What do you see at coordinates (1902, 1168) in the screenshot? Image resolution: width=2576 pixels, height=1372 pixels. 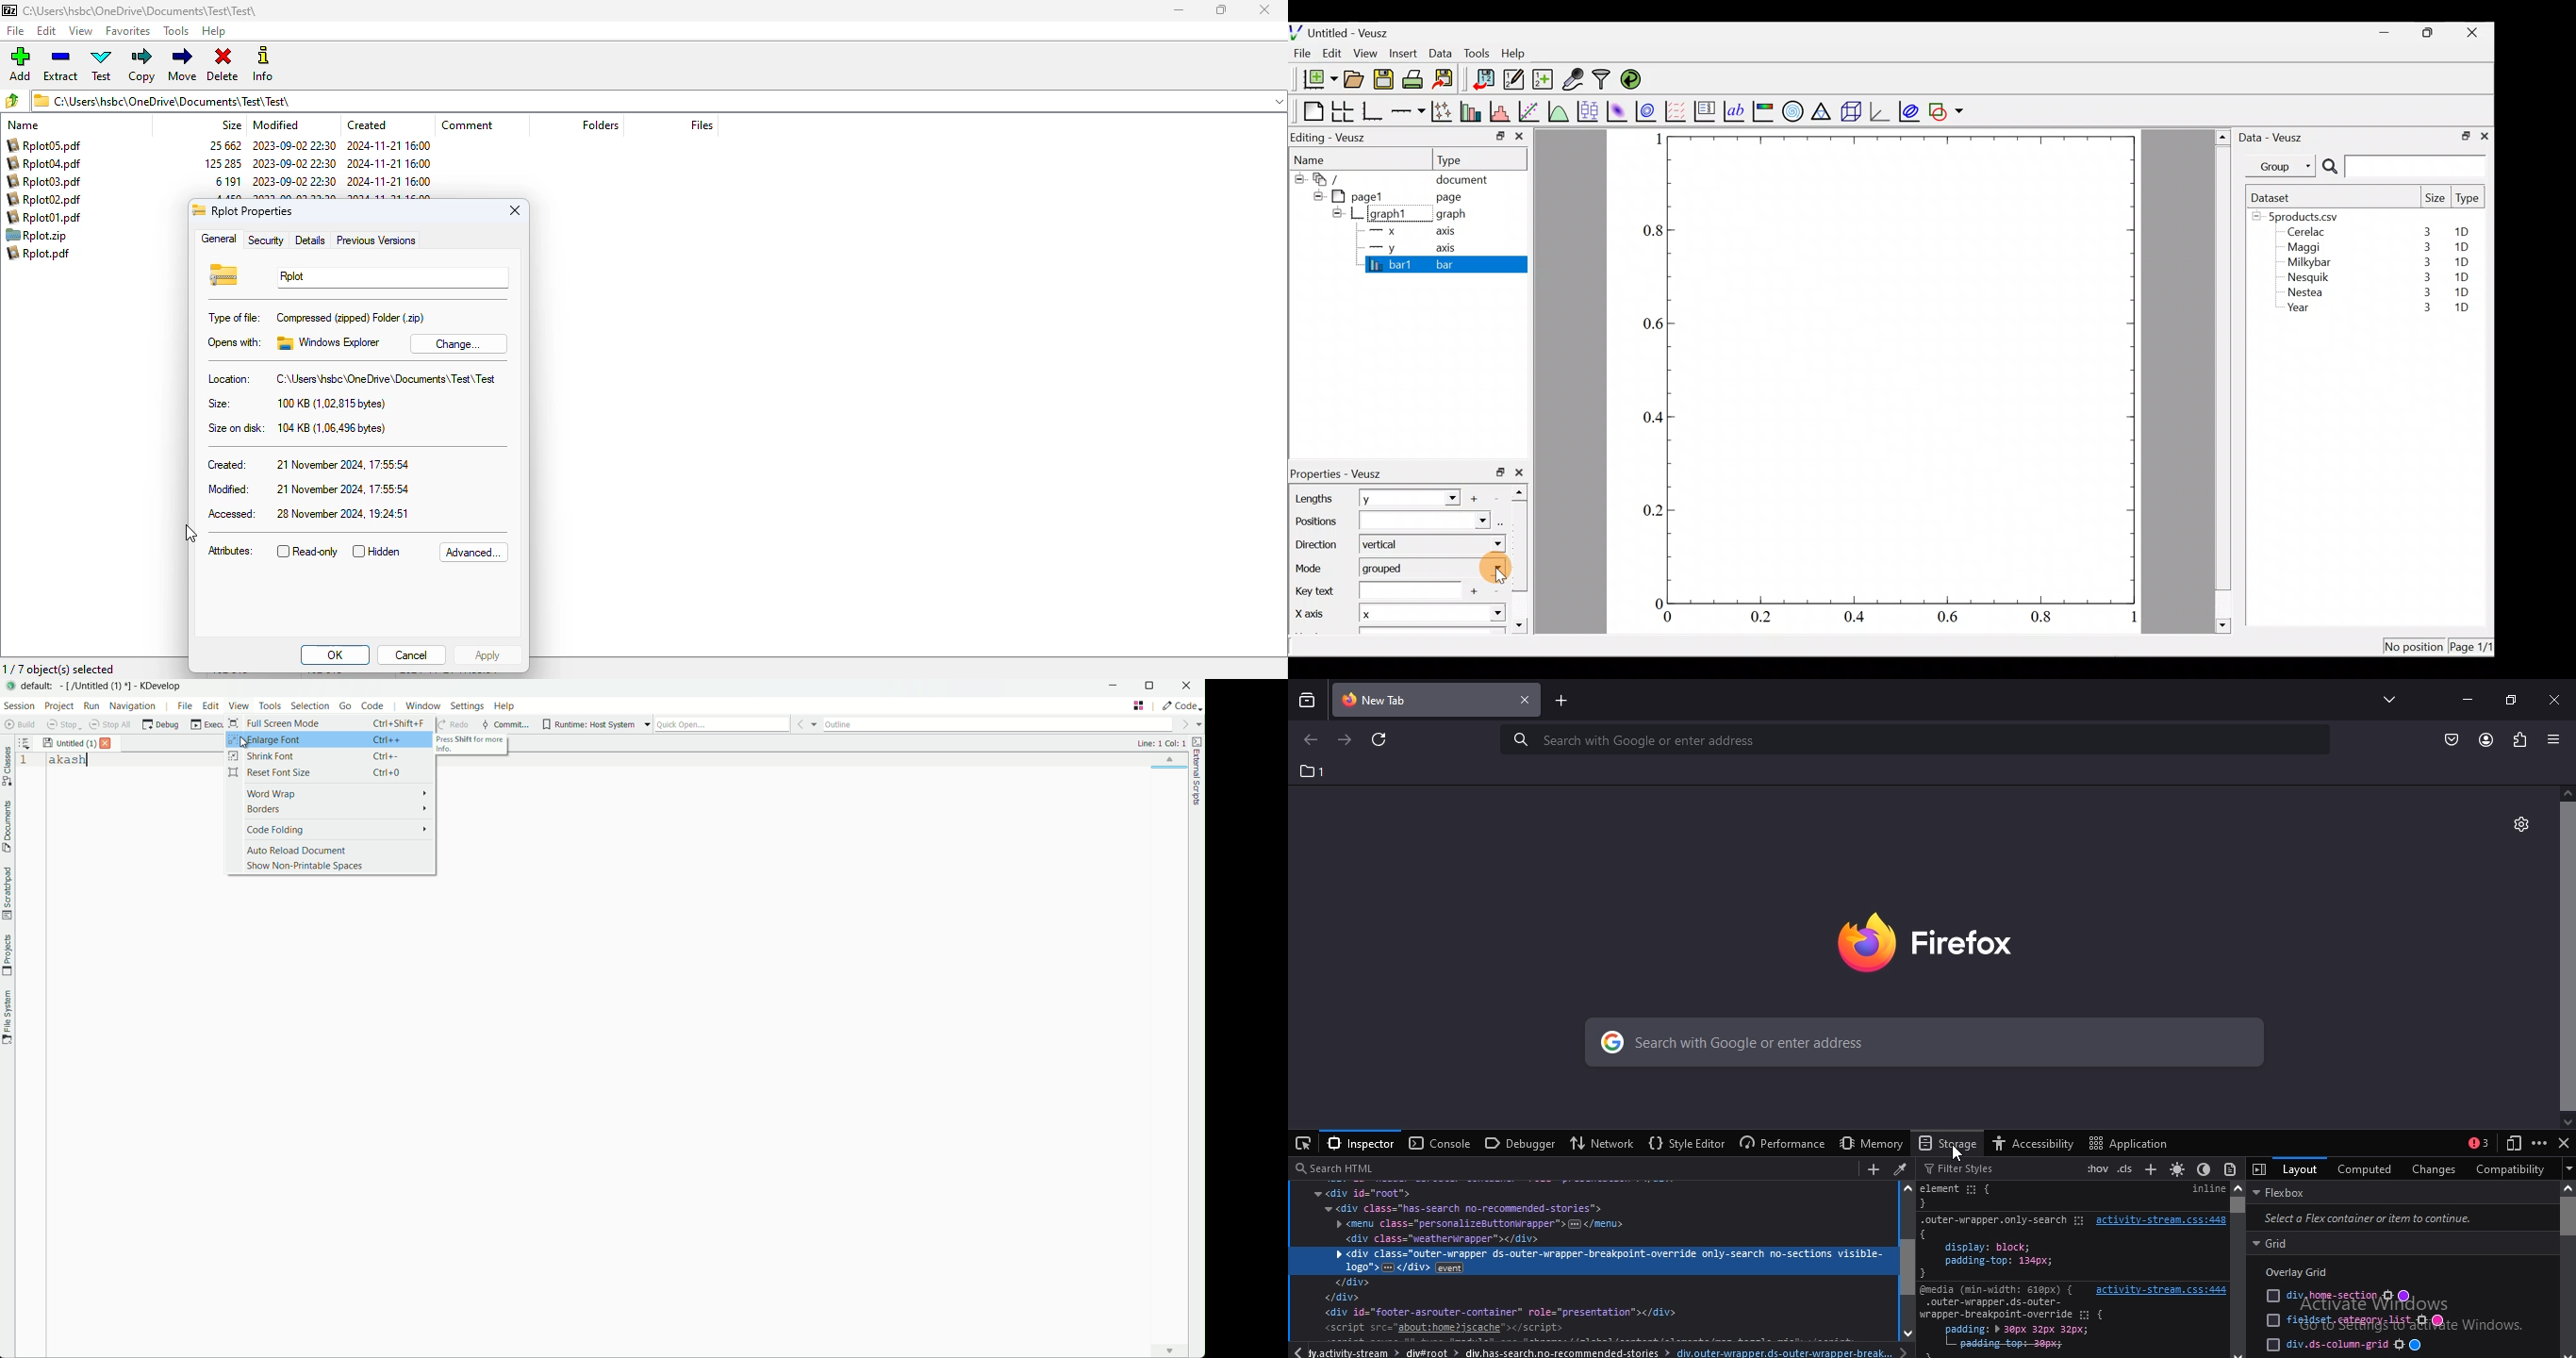 I see `grab a color from the page` at bounding box center [1902, 1168].